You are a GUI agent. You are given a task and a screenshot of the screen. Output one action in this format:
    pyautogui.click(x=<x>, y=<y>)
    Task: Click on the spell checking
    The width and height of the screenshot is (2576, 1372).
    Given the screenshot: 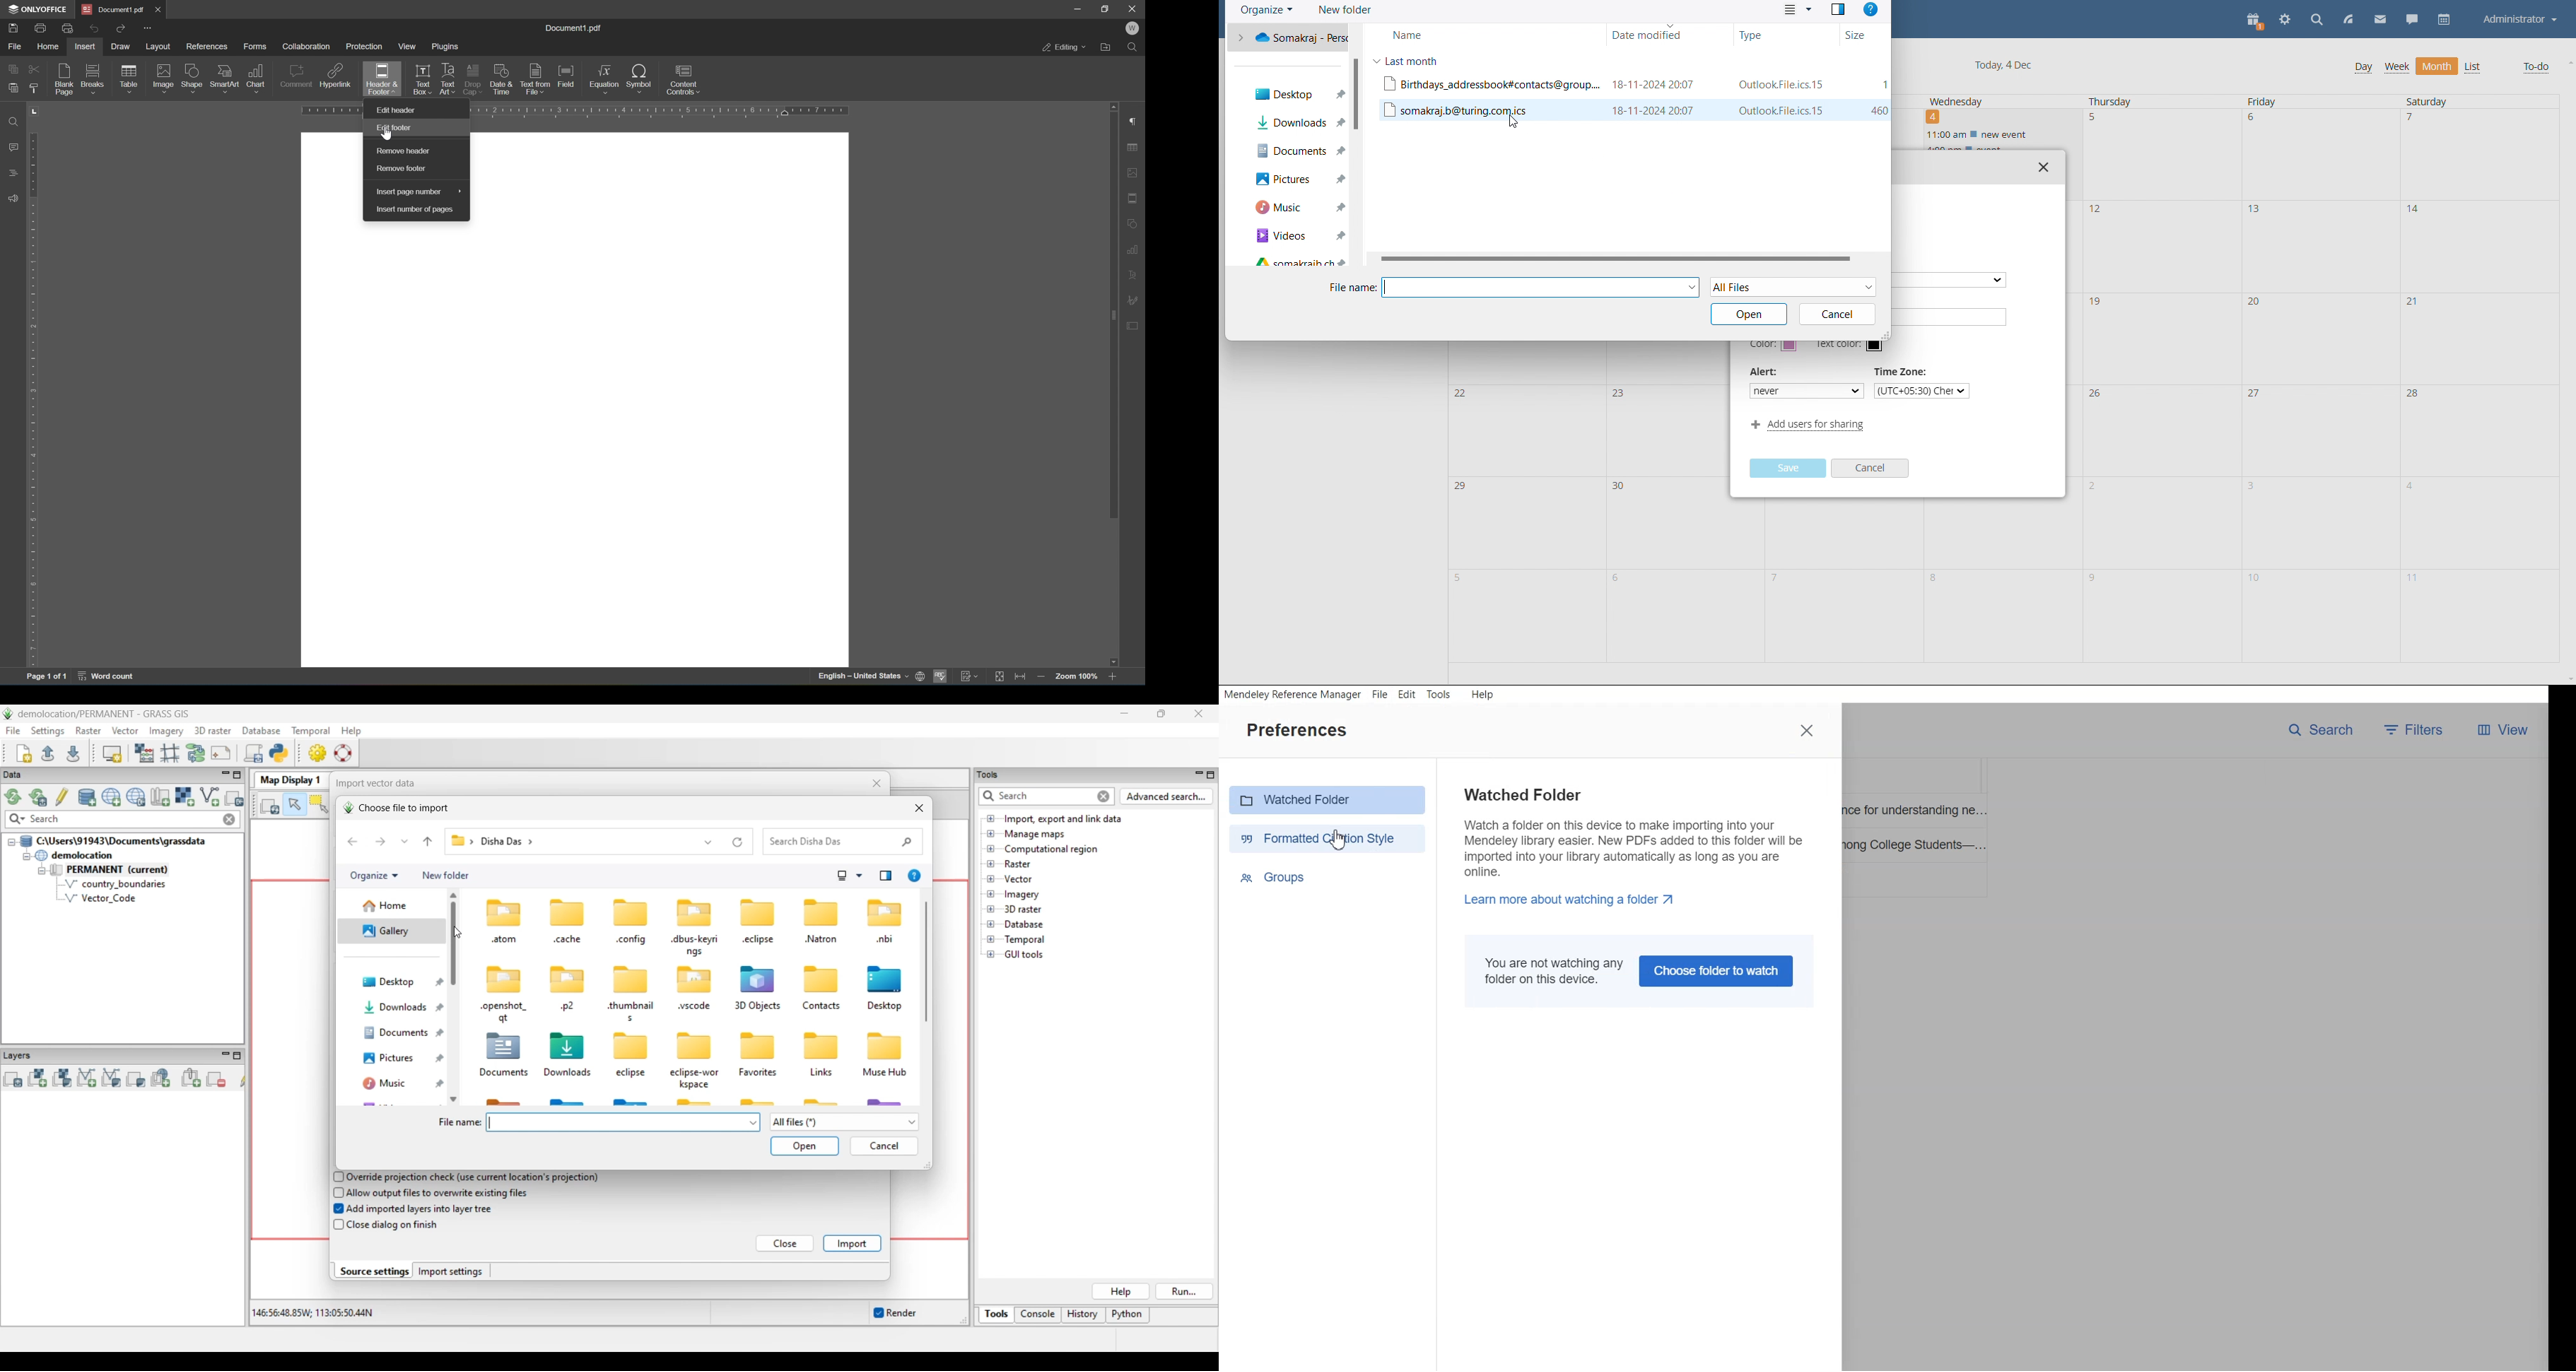 What is the action you would take?
    pyautogui.click(x=940, y=677)
    